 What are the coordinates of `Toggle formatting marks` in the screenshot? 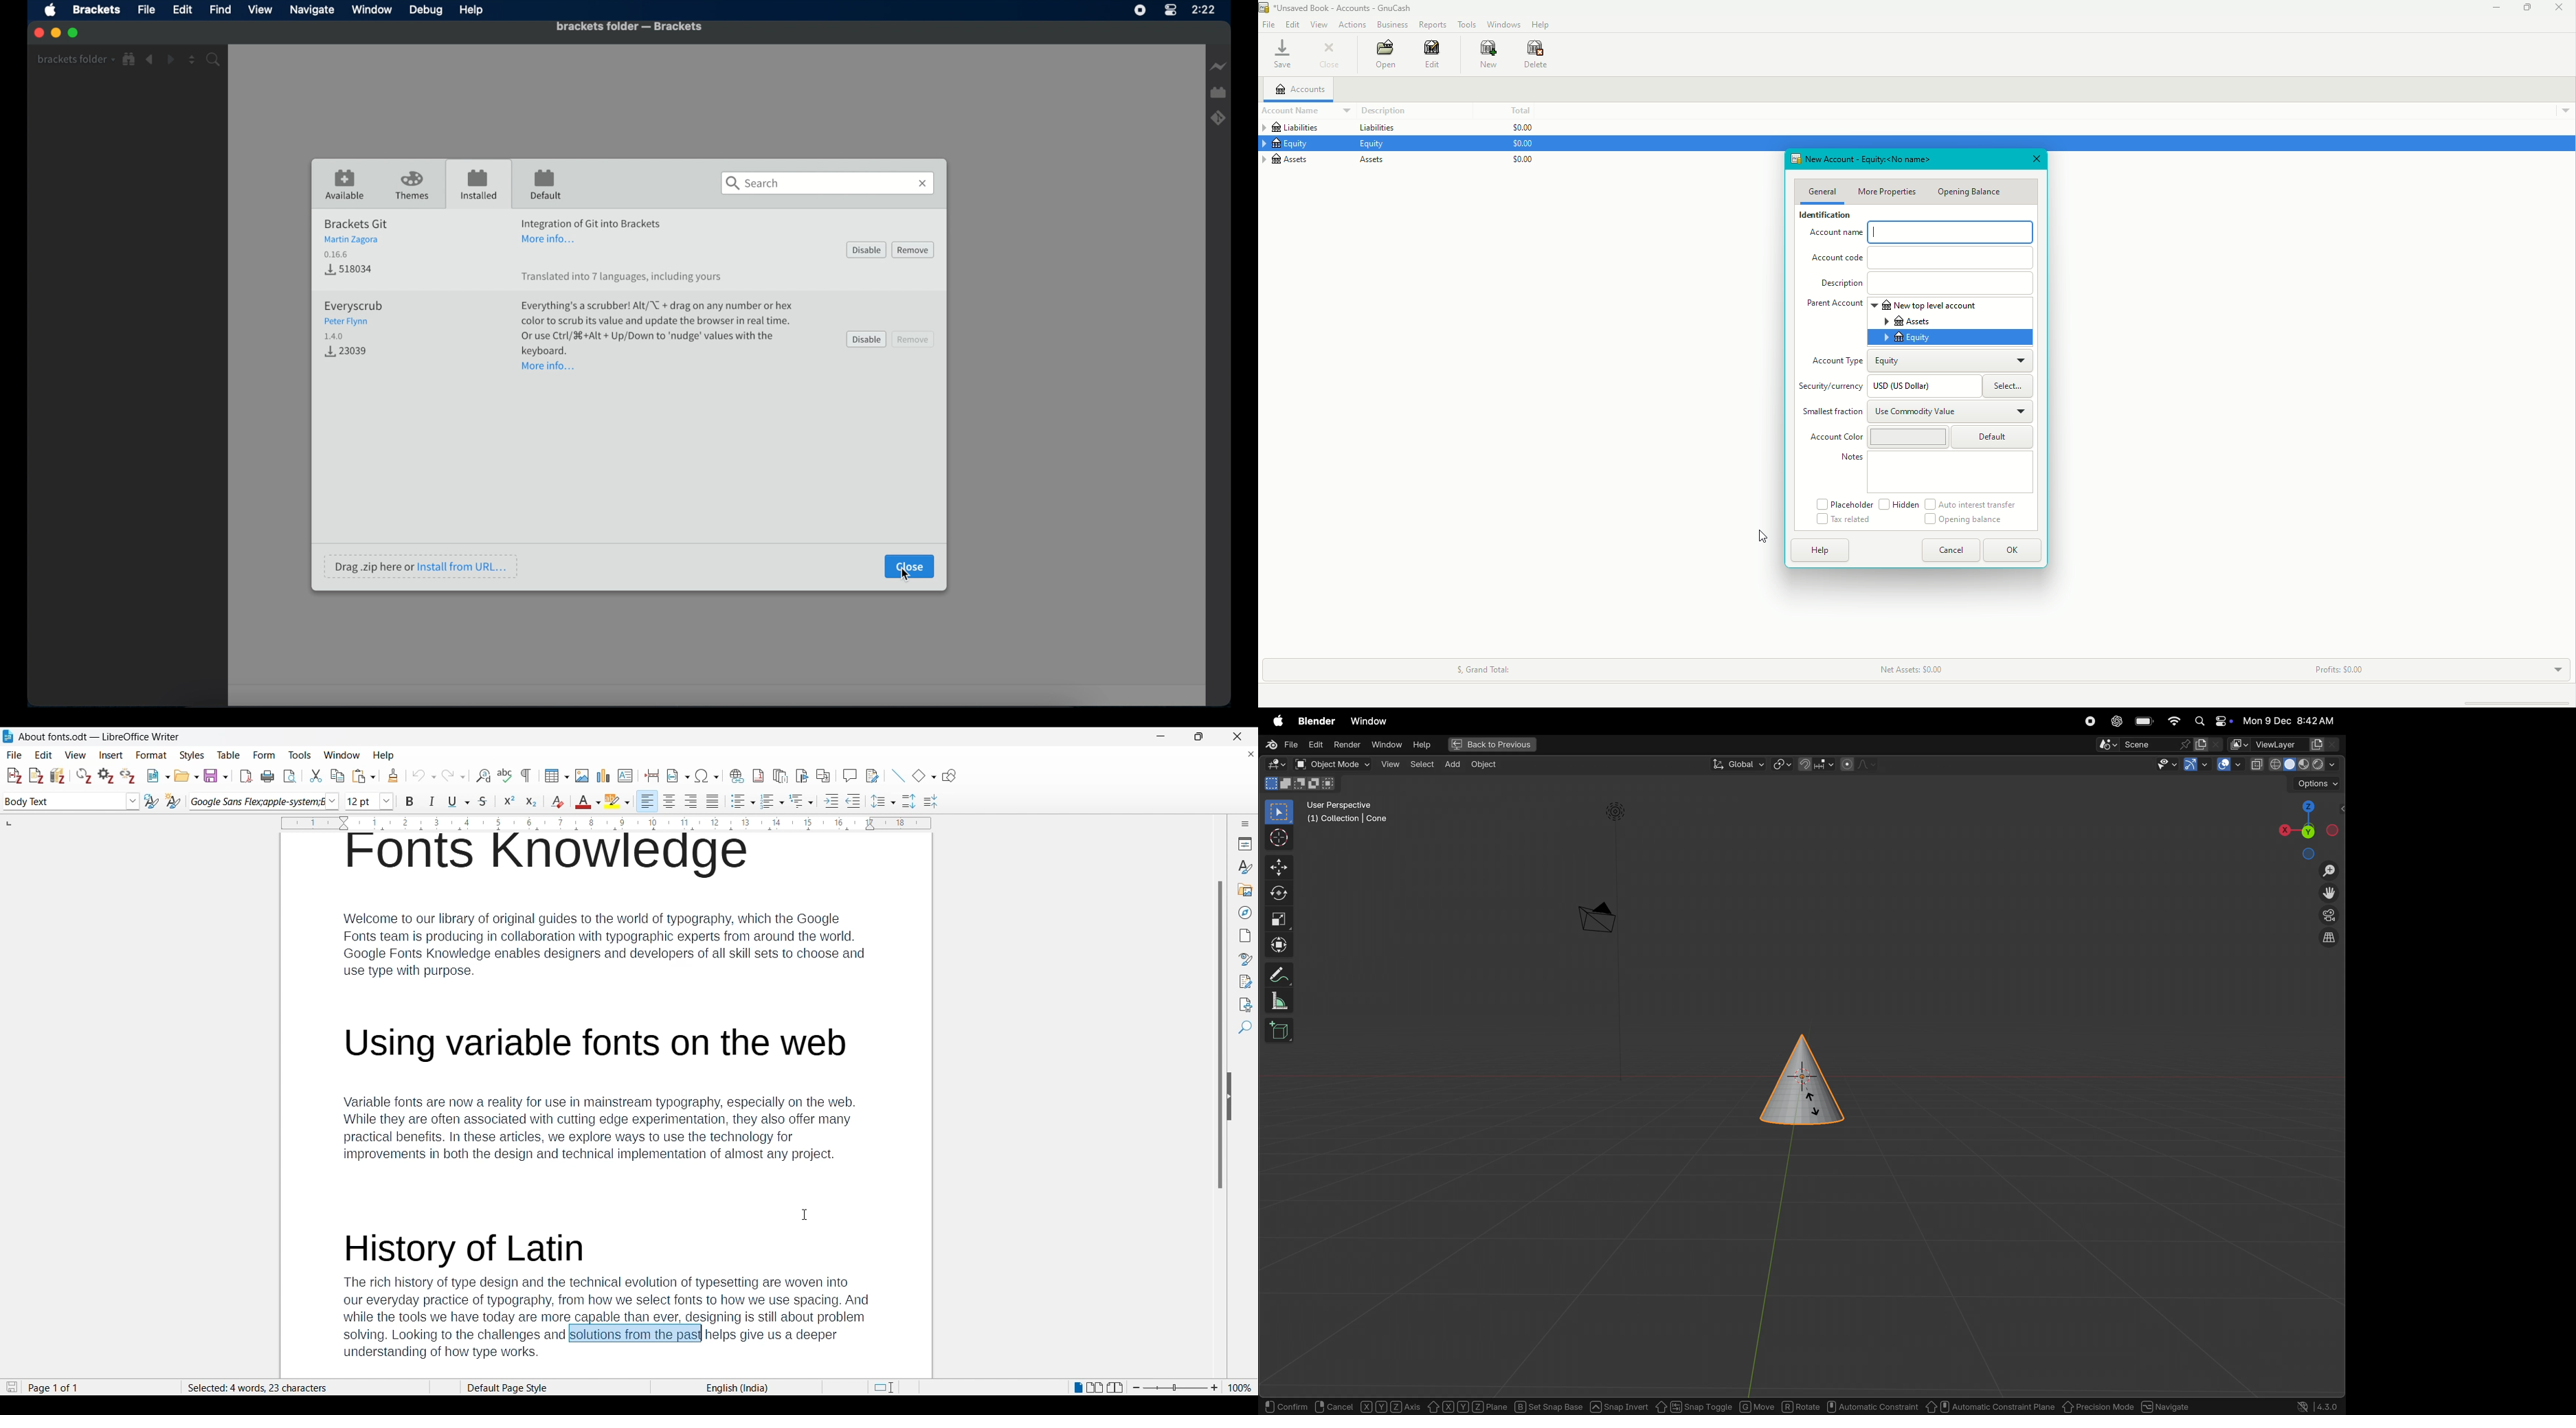 It's located at (527, 776).